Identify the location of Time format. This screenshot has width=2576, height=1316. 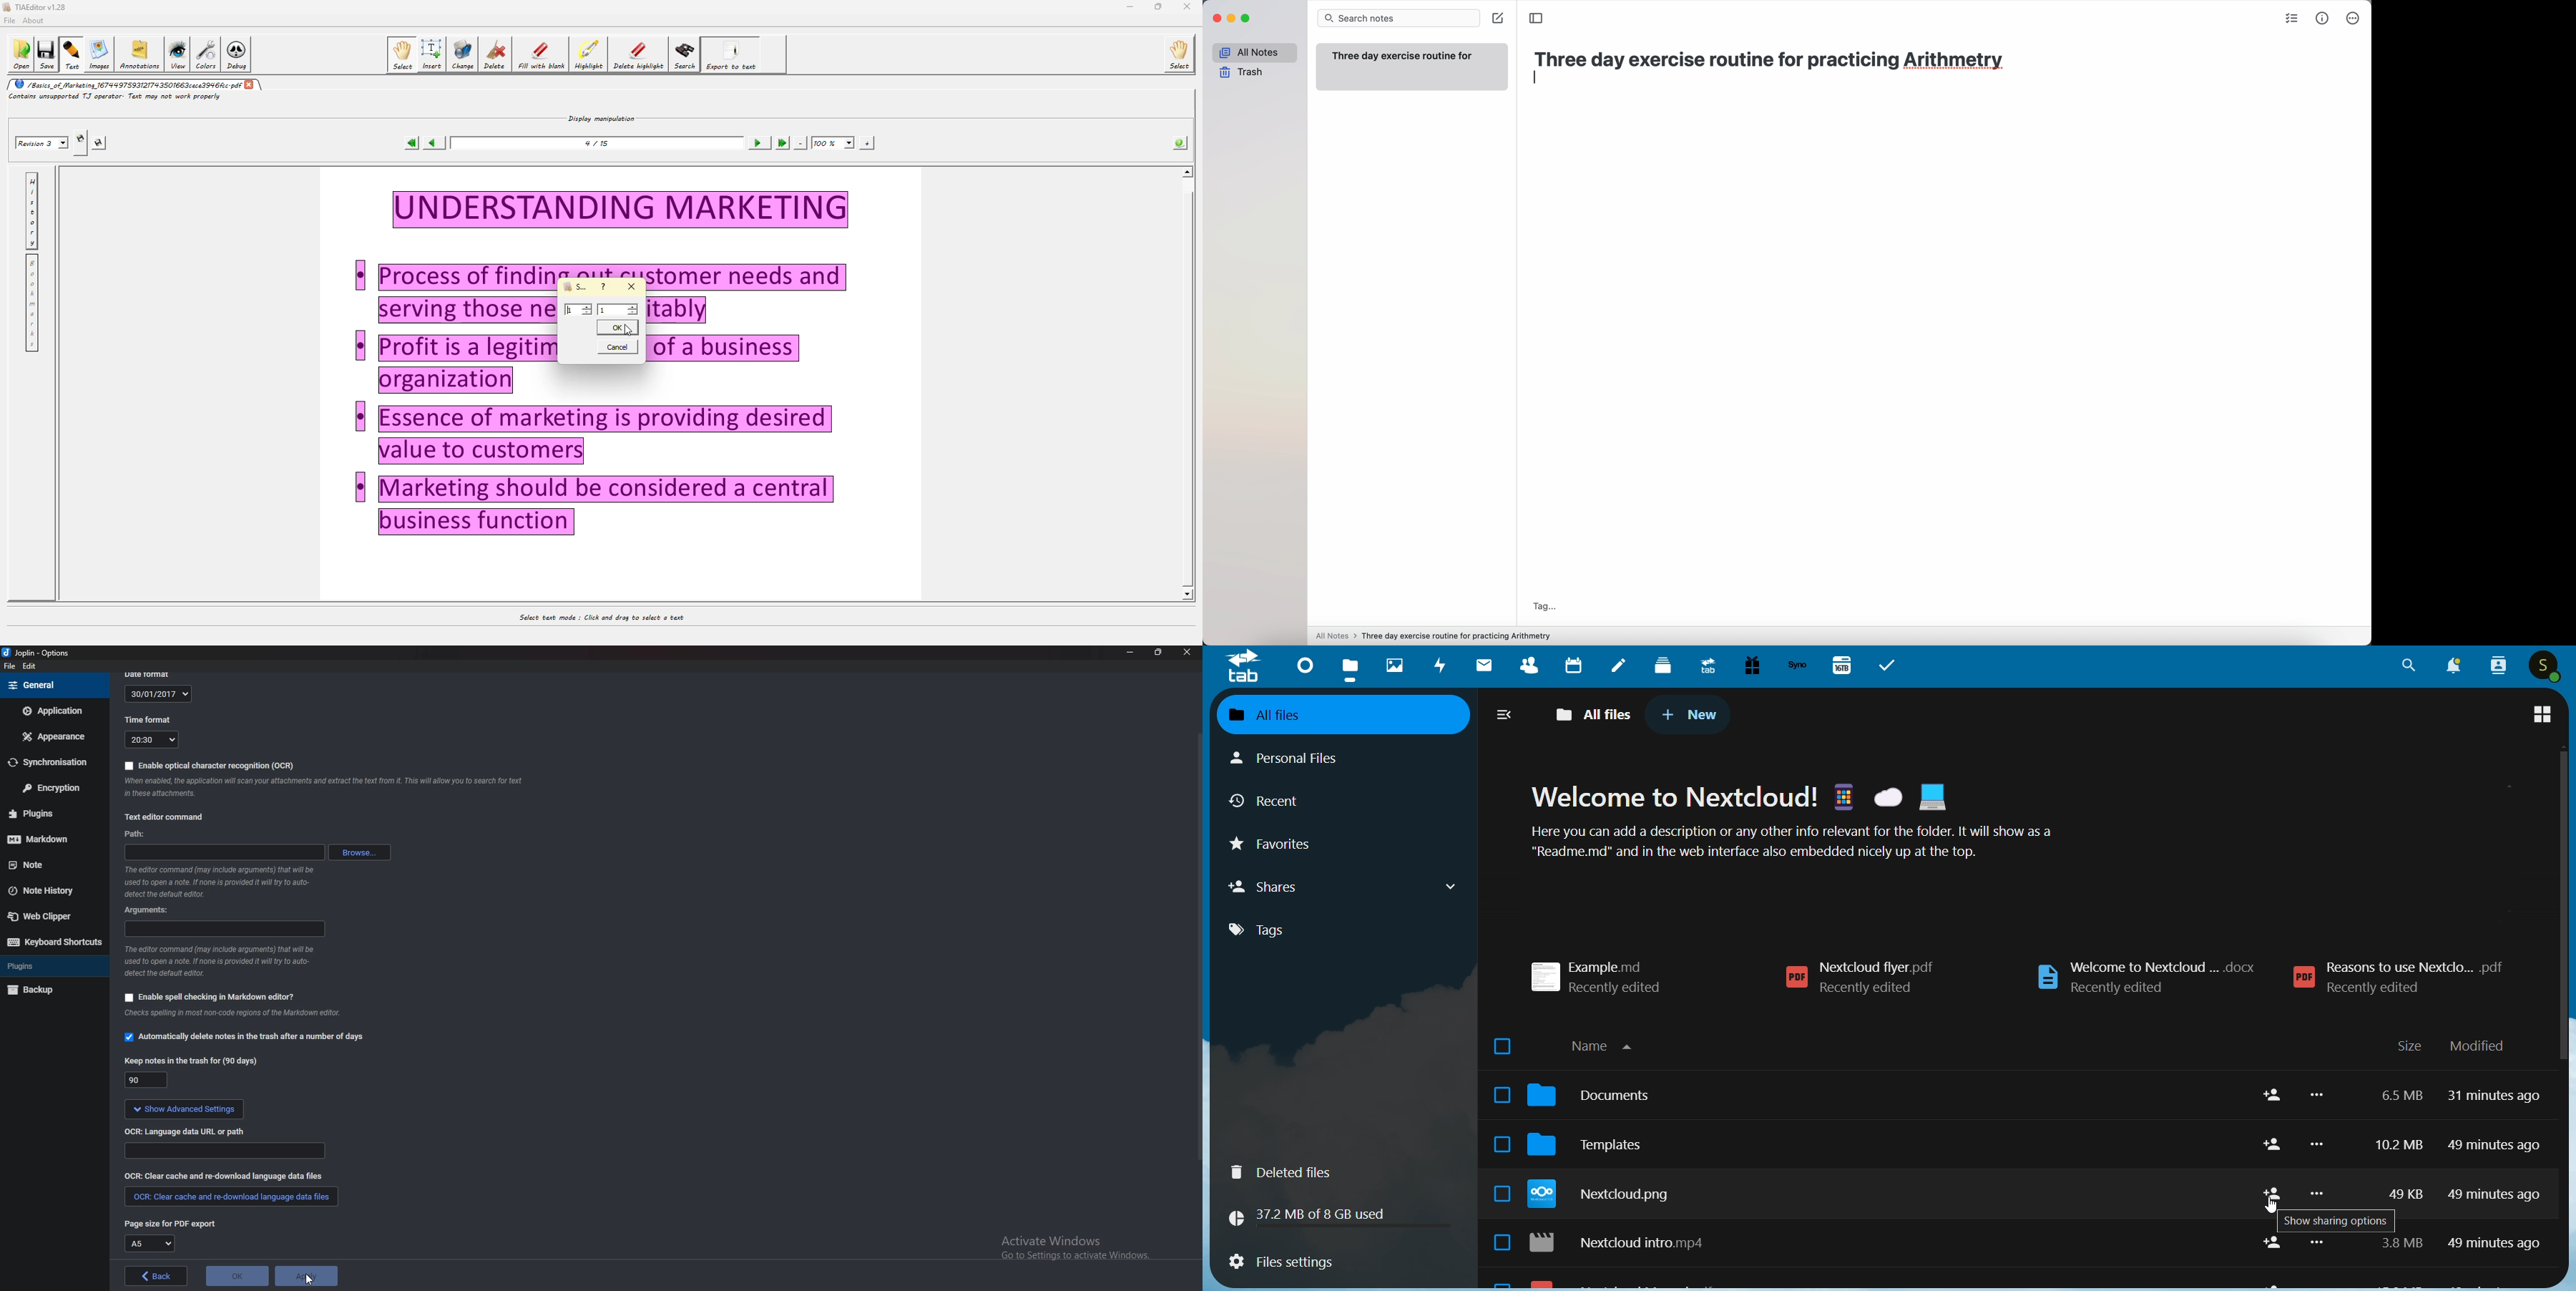
(149, 718).